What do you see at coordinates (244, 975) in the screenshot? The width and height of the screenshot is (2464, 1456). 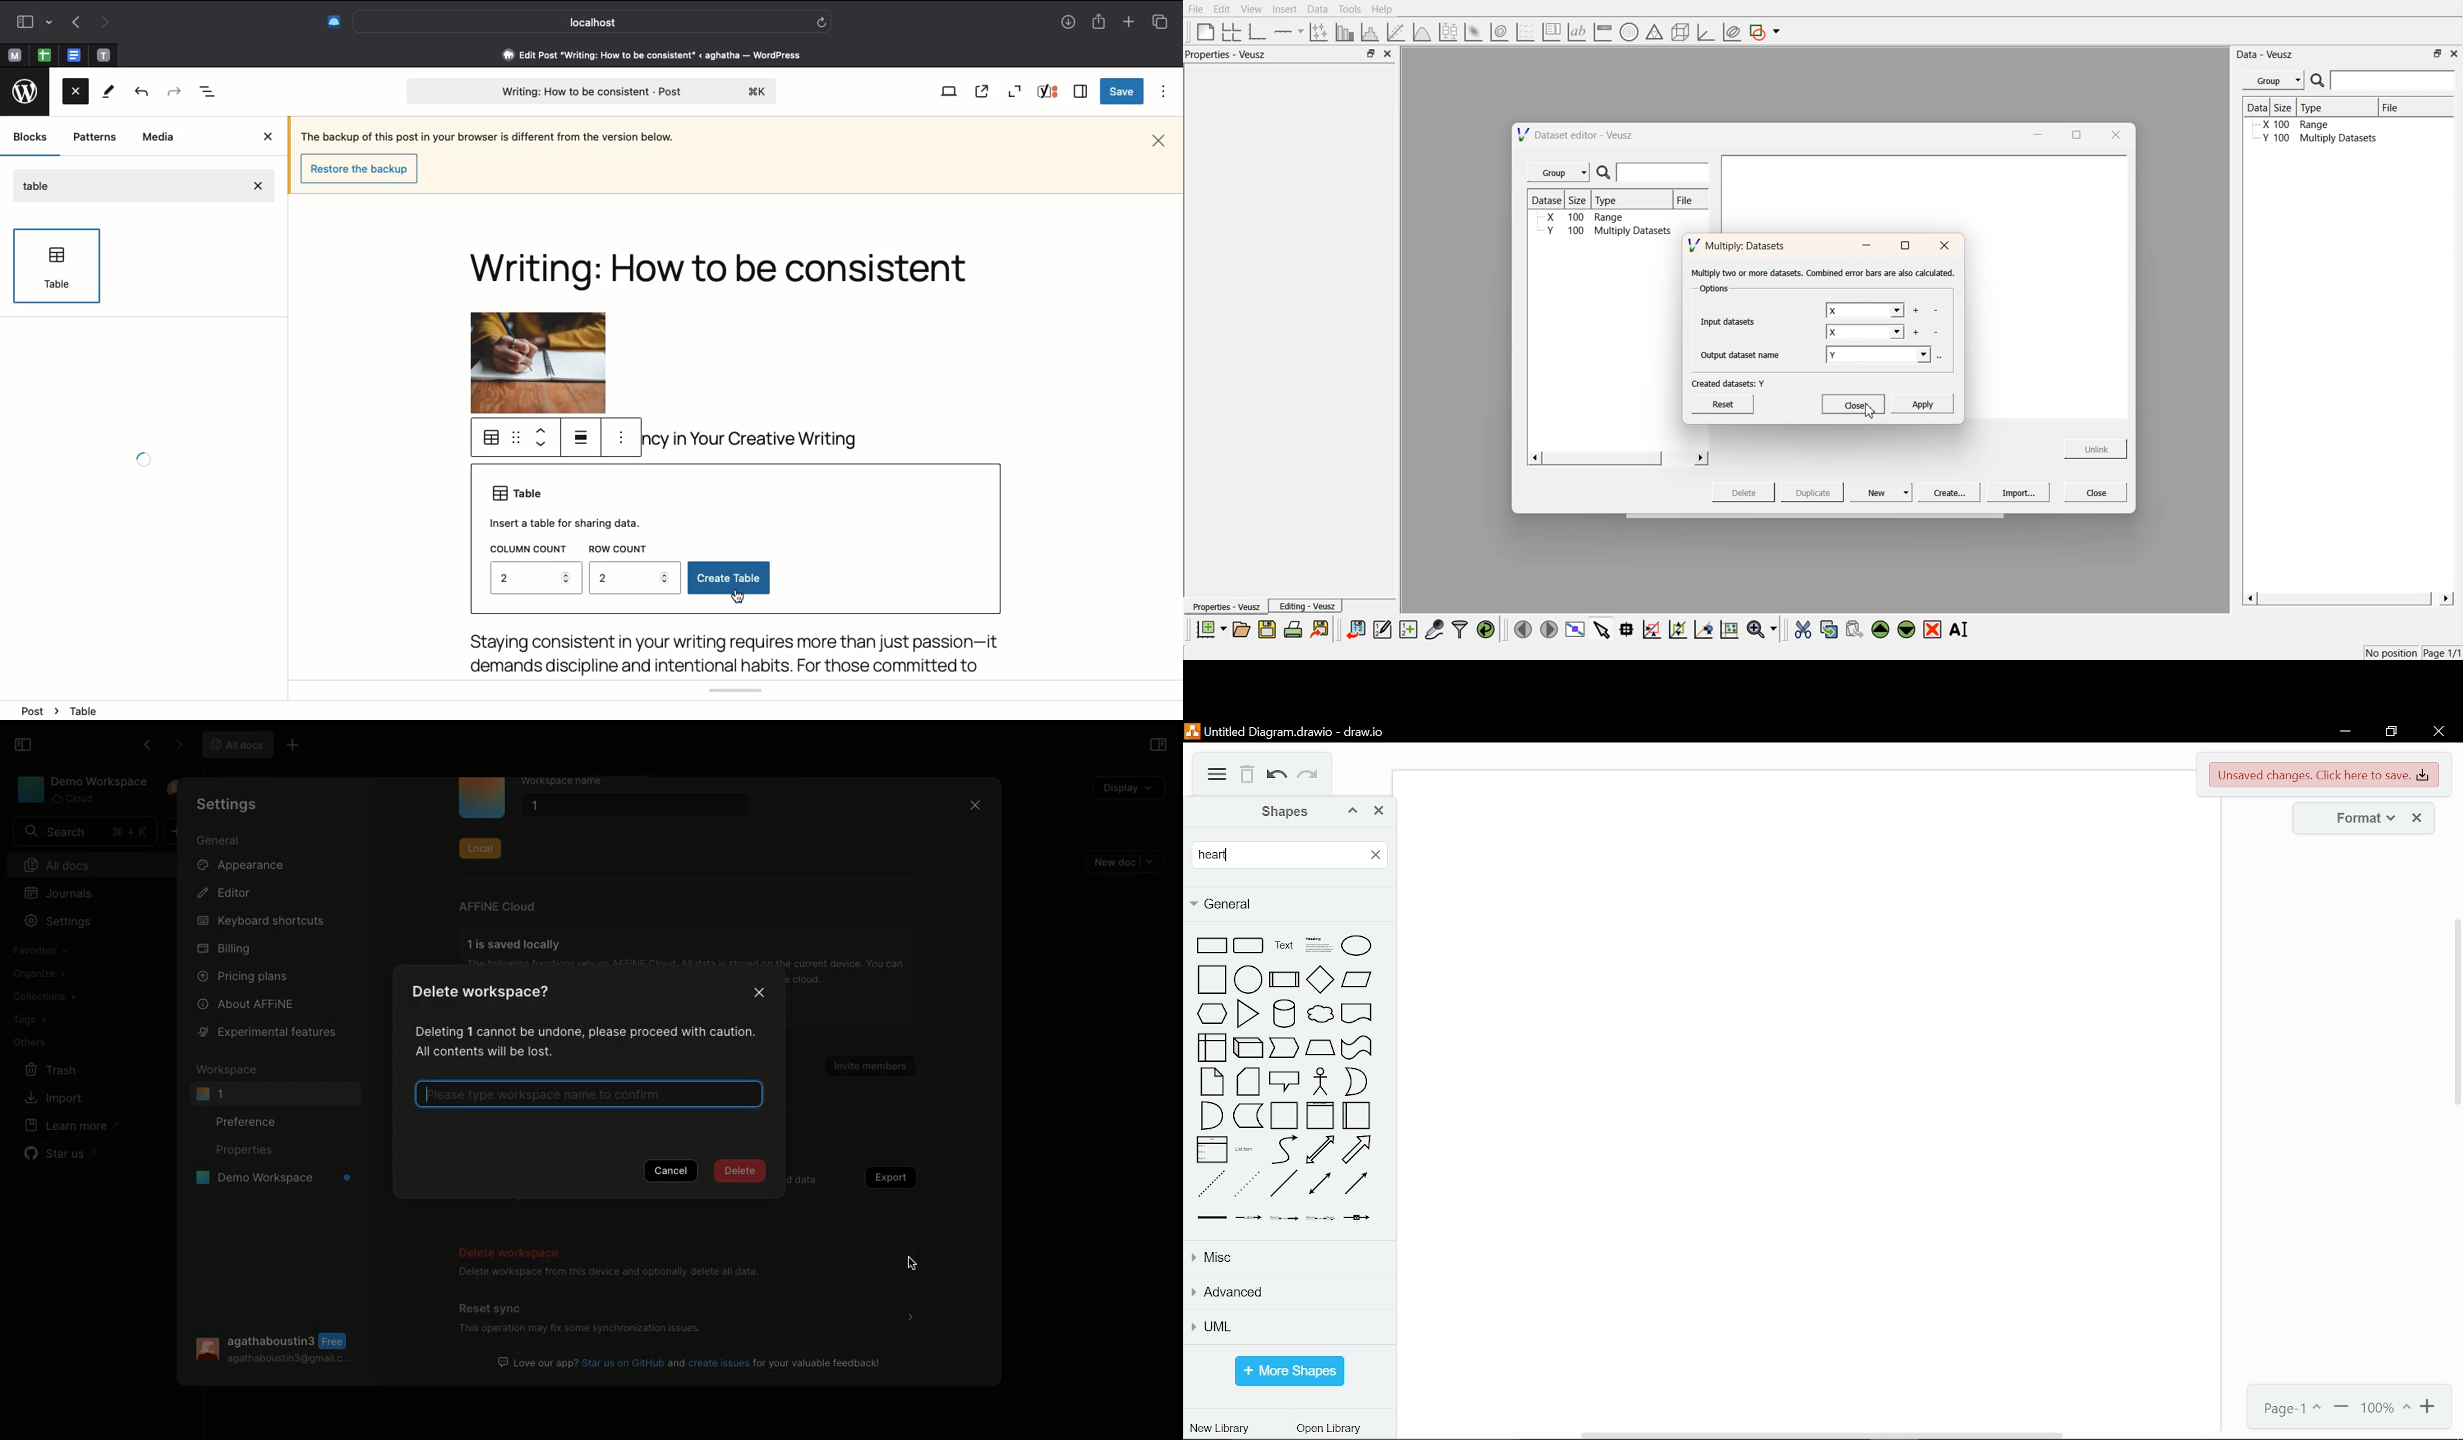 I see `Pricing plans` at bounding box center [244, 975].